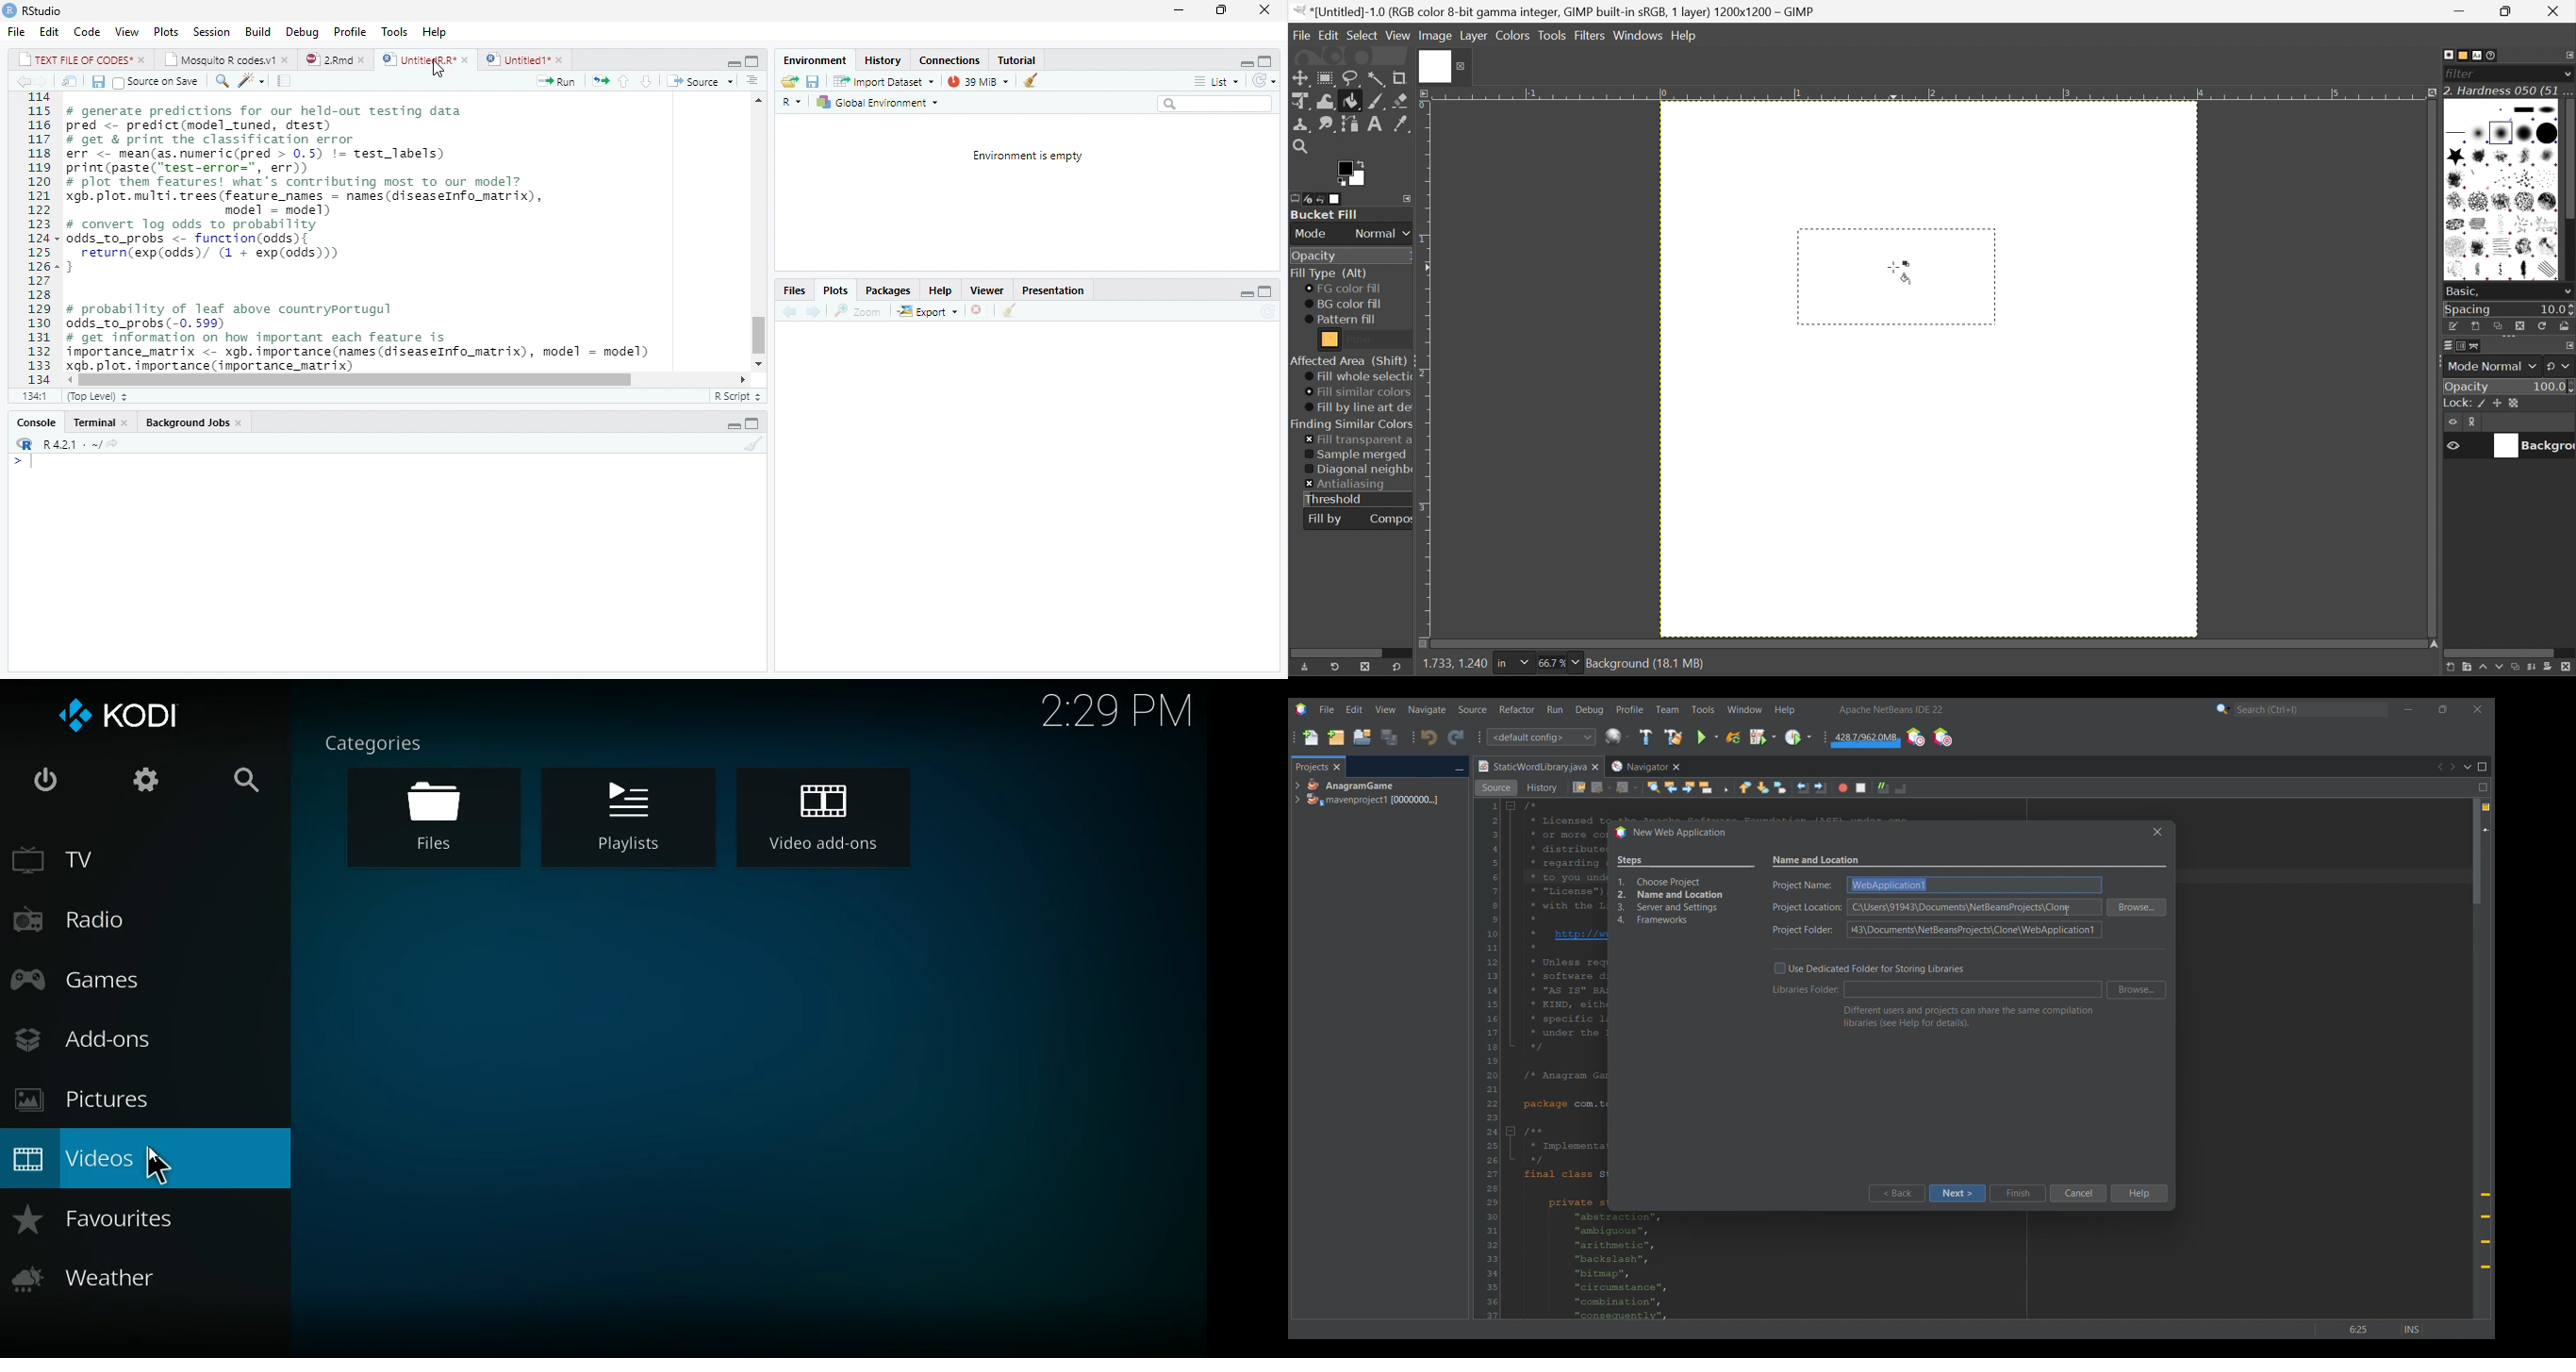  I want to click on 4, so click(2201, 93).